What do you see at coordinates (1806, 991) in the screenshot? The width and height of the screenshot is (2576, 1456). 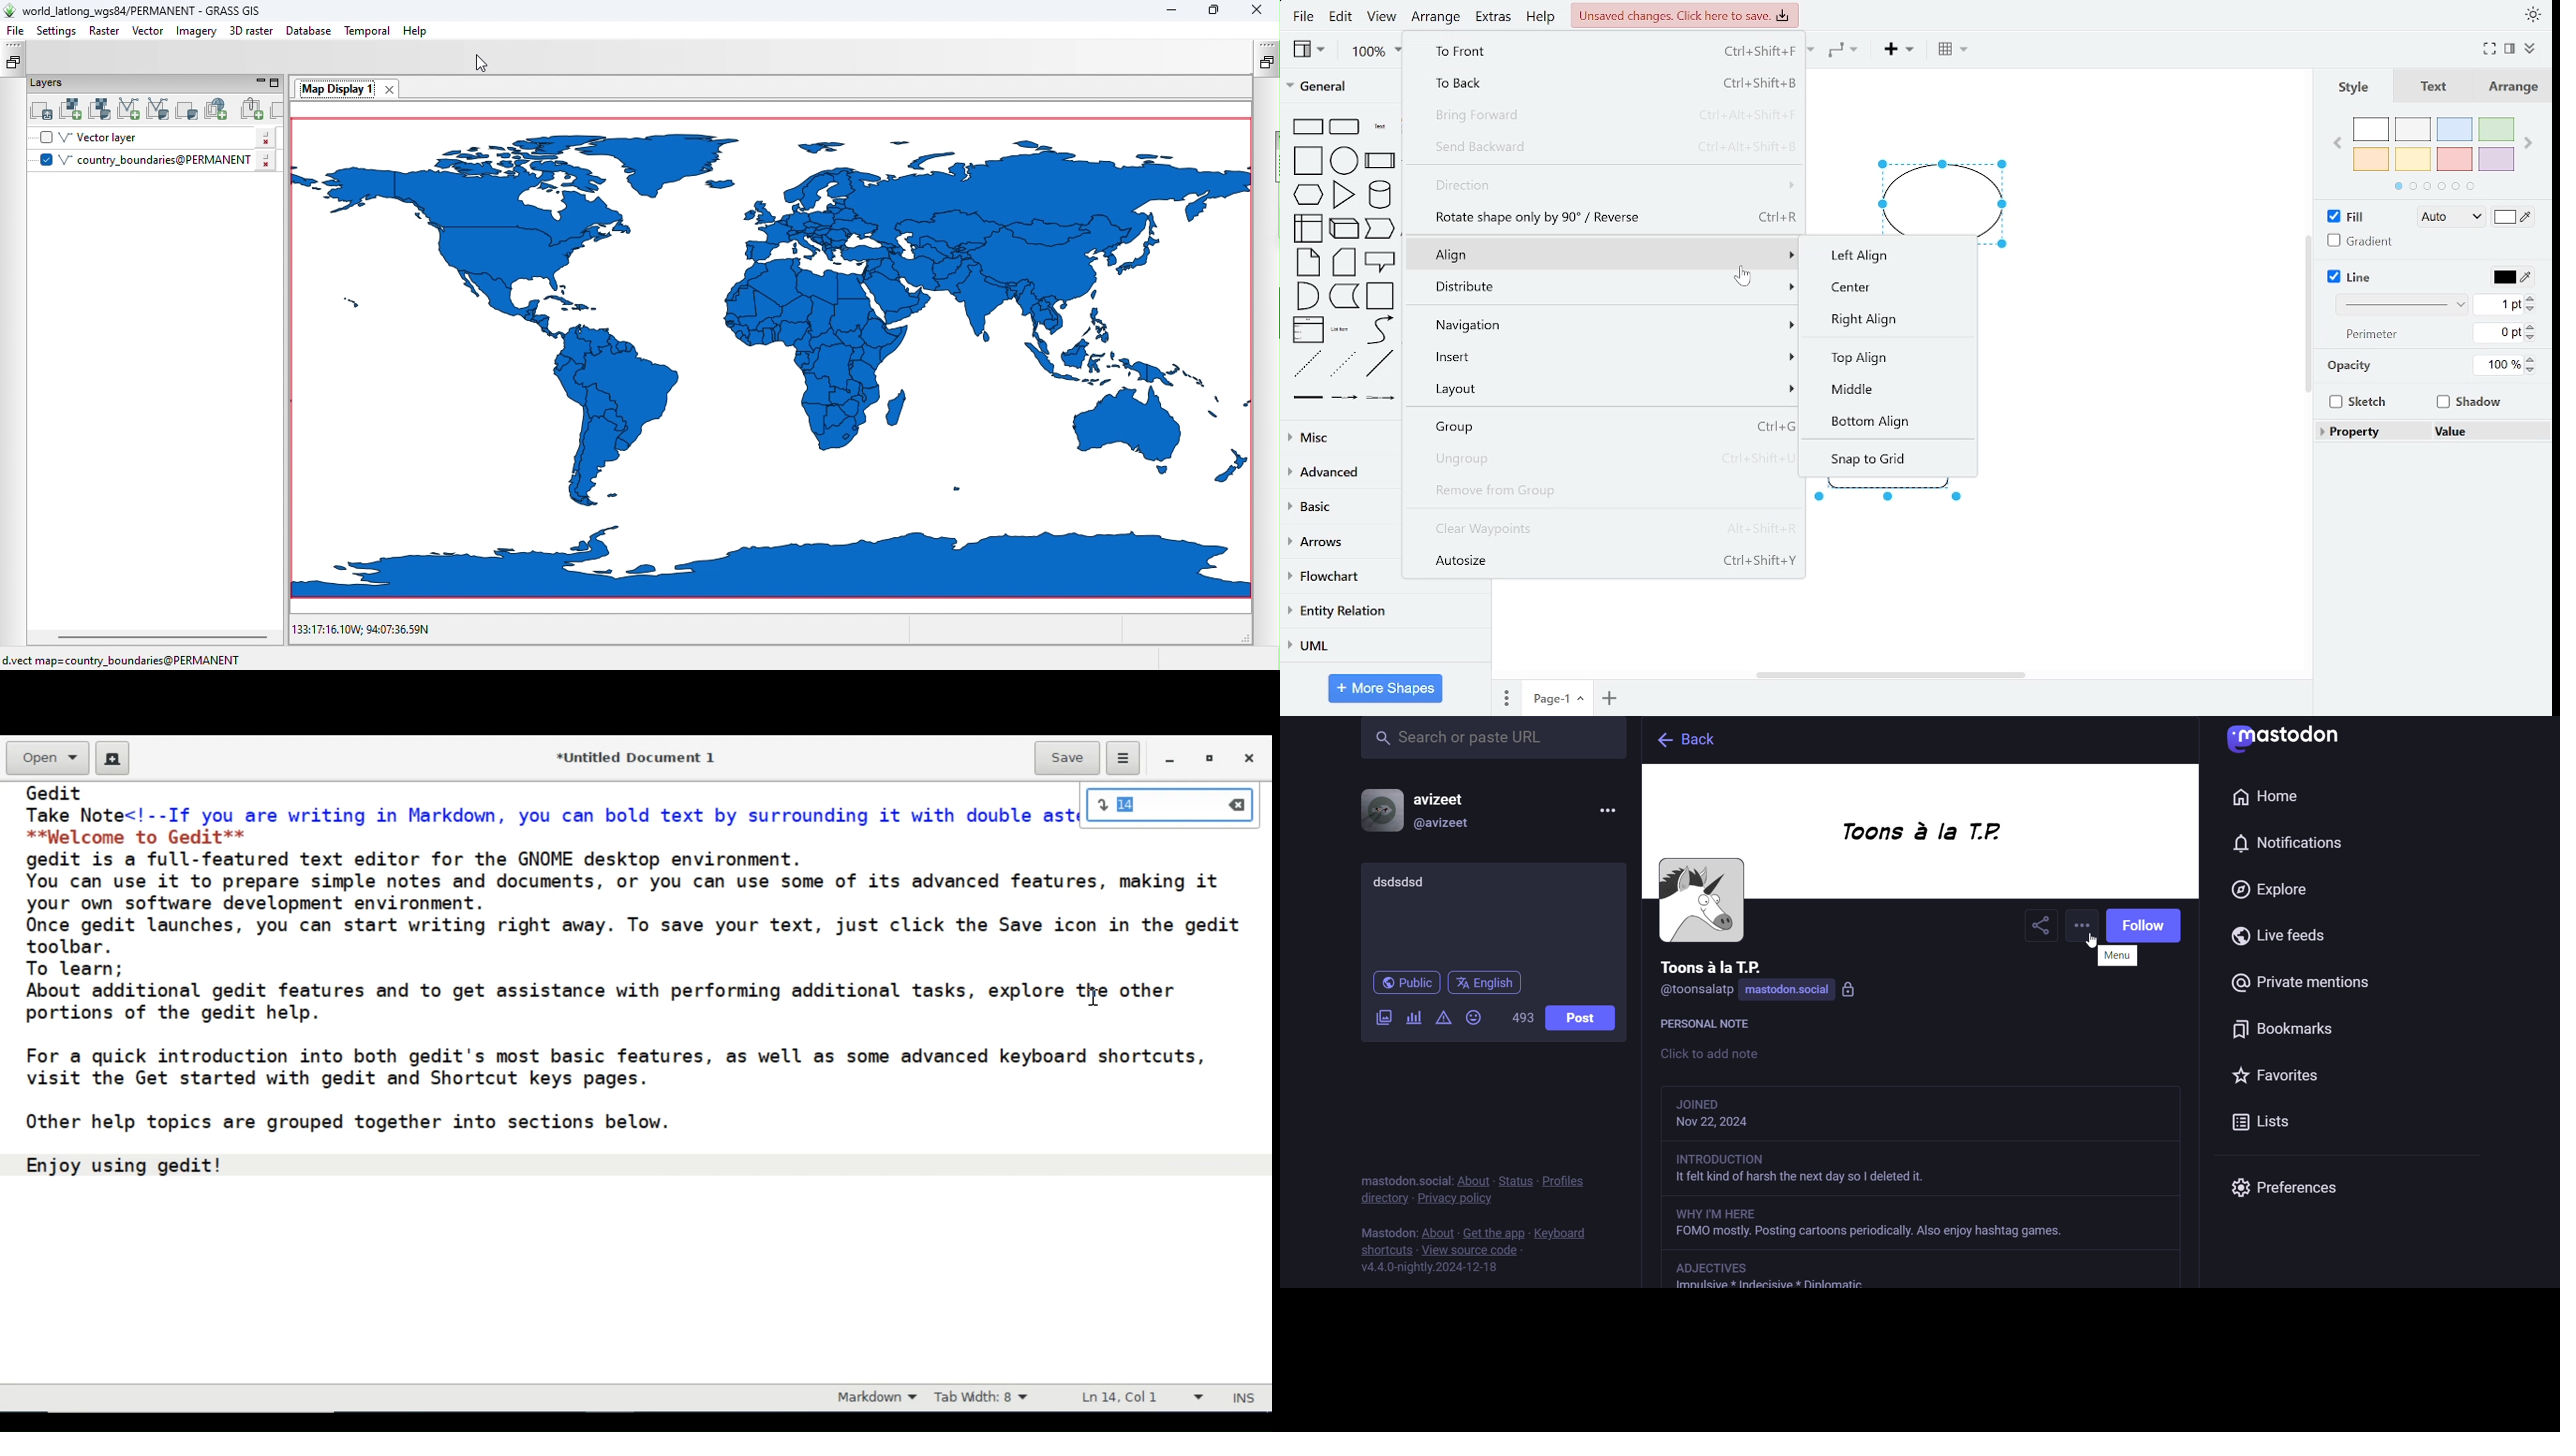 I see `mastodon social` at bounding box center [1806, 991].